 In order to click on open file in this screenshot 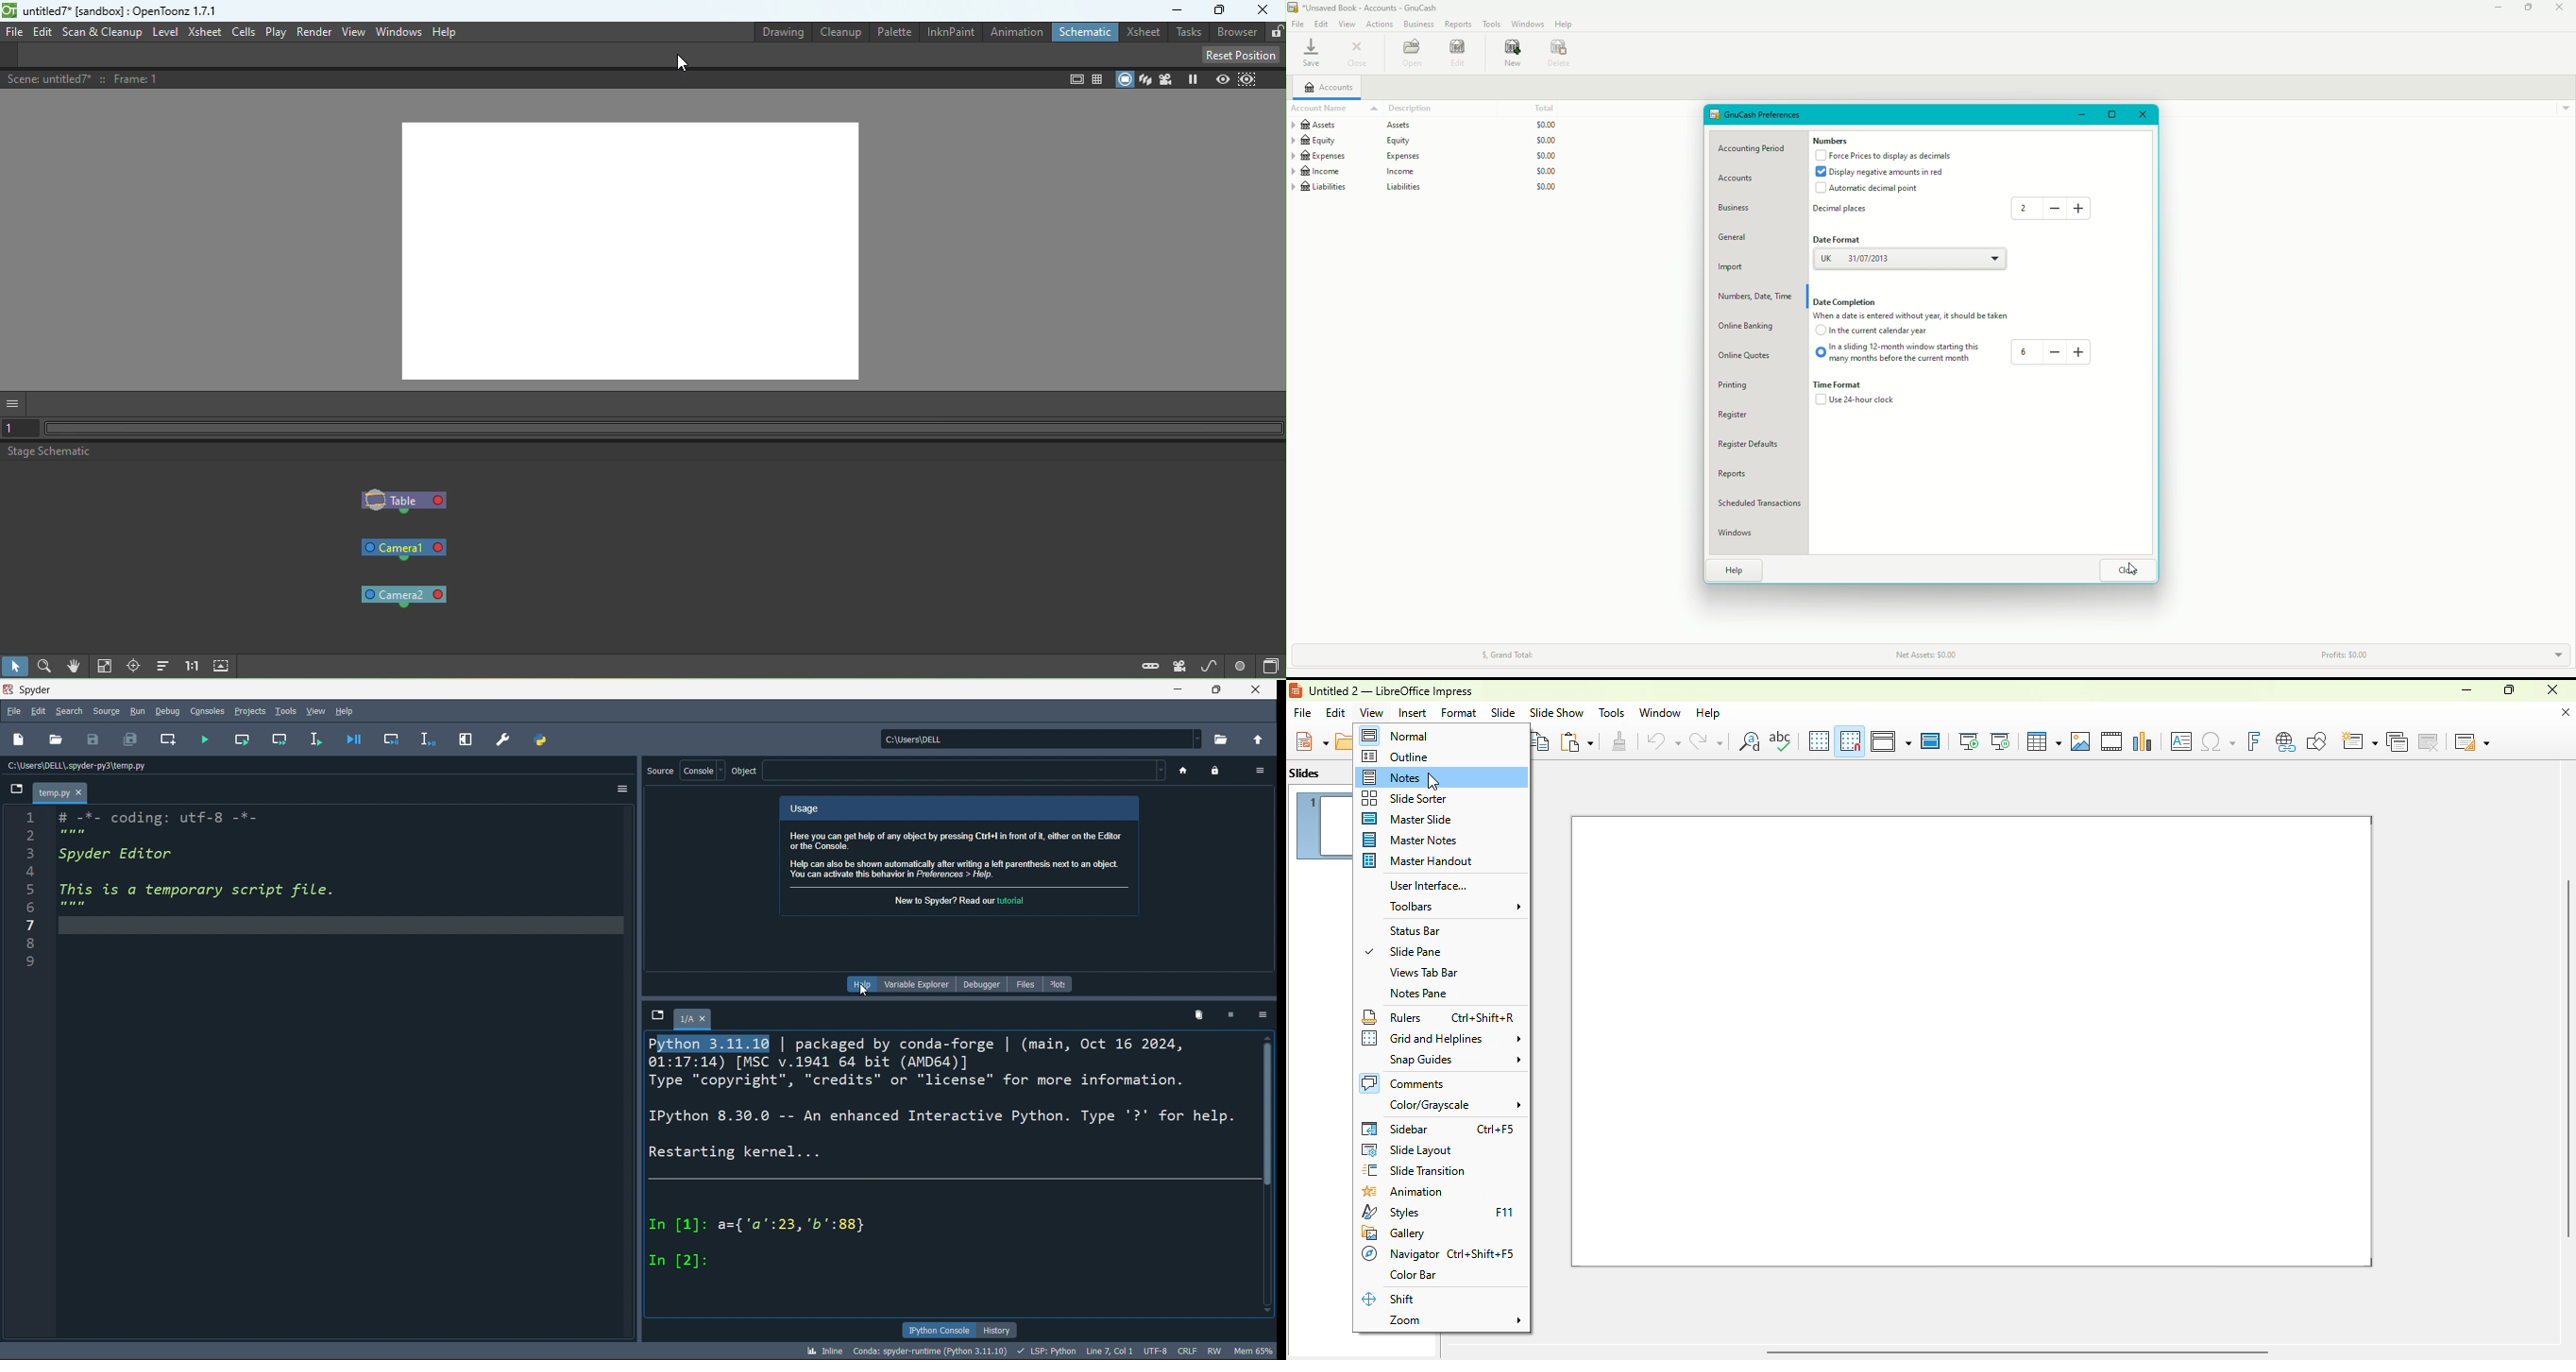, I will do `click(56, 739)`.